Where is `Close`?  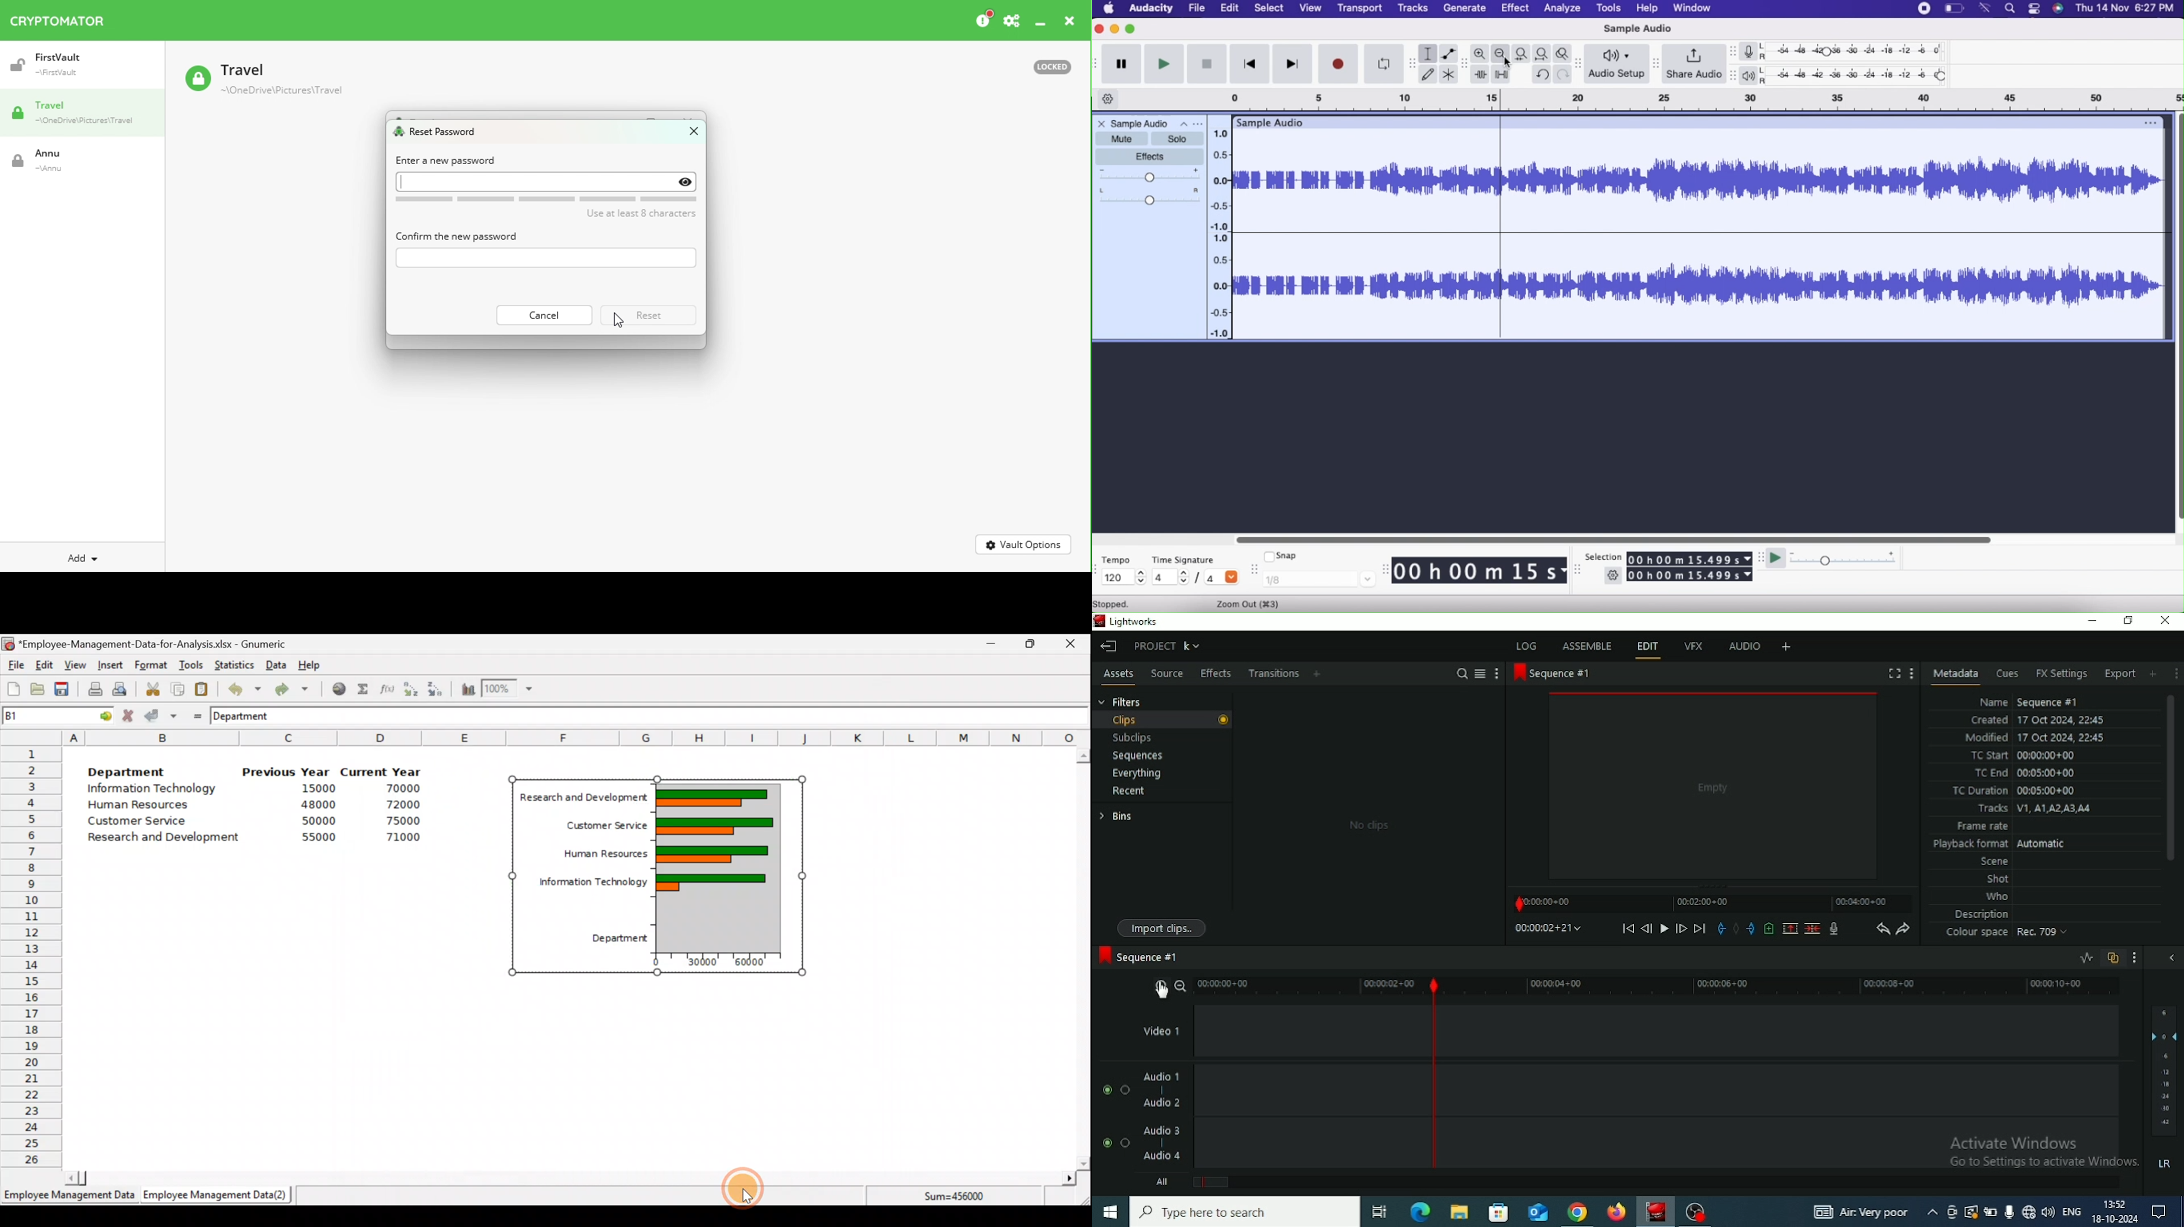
Close is located at coordinates (2166, 621).